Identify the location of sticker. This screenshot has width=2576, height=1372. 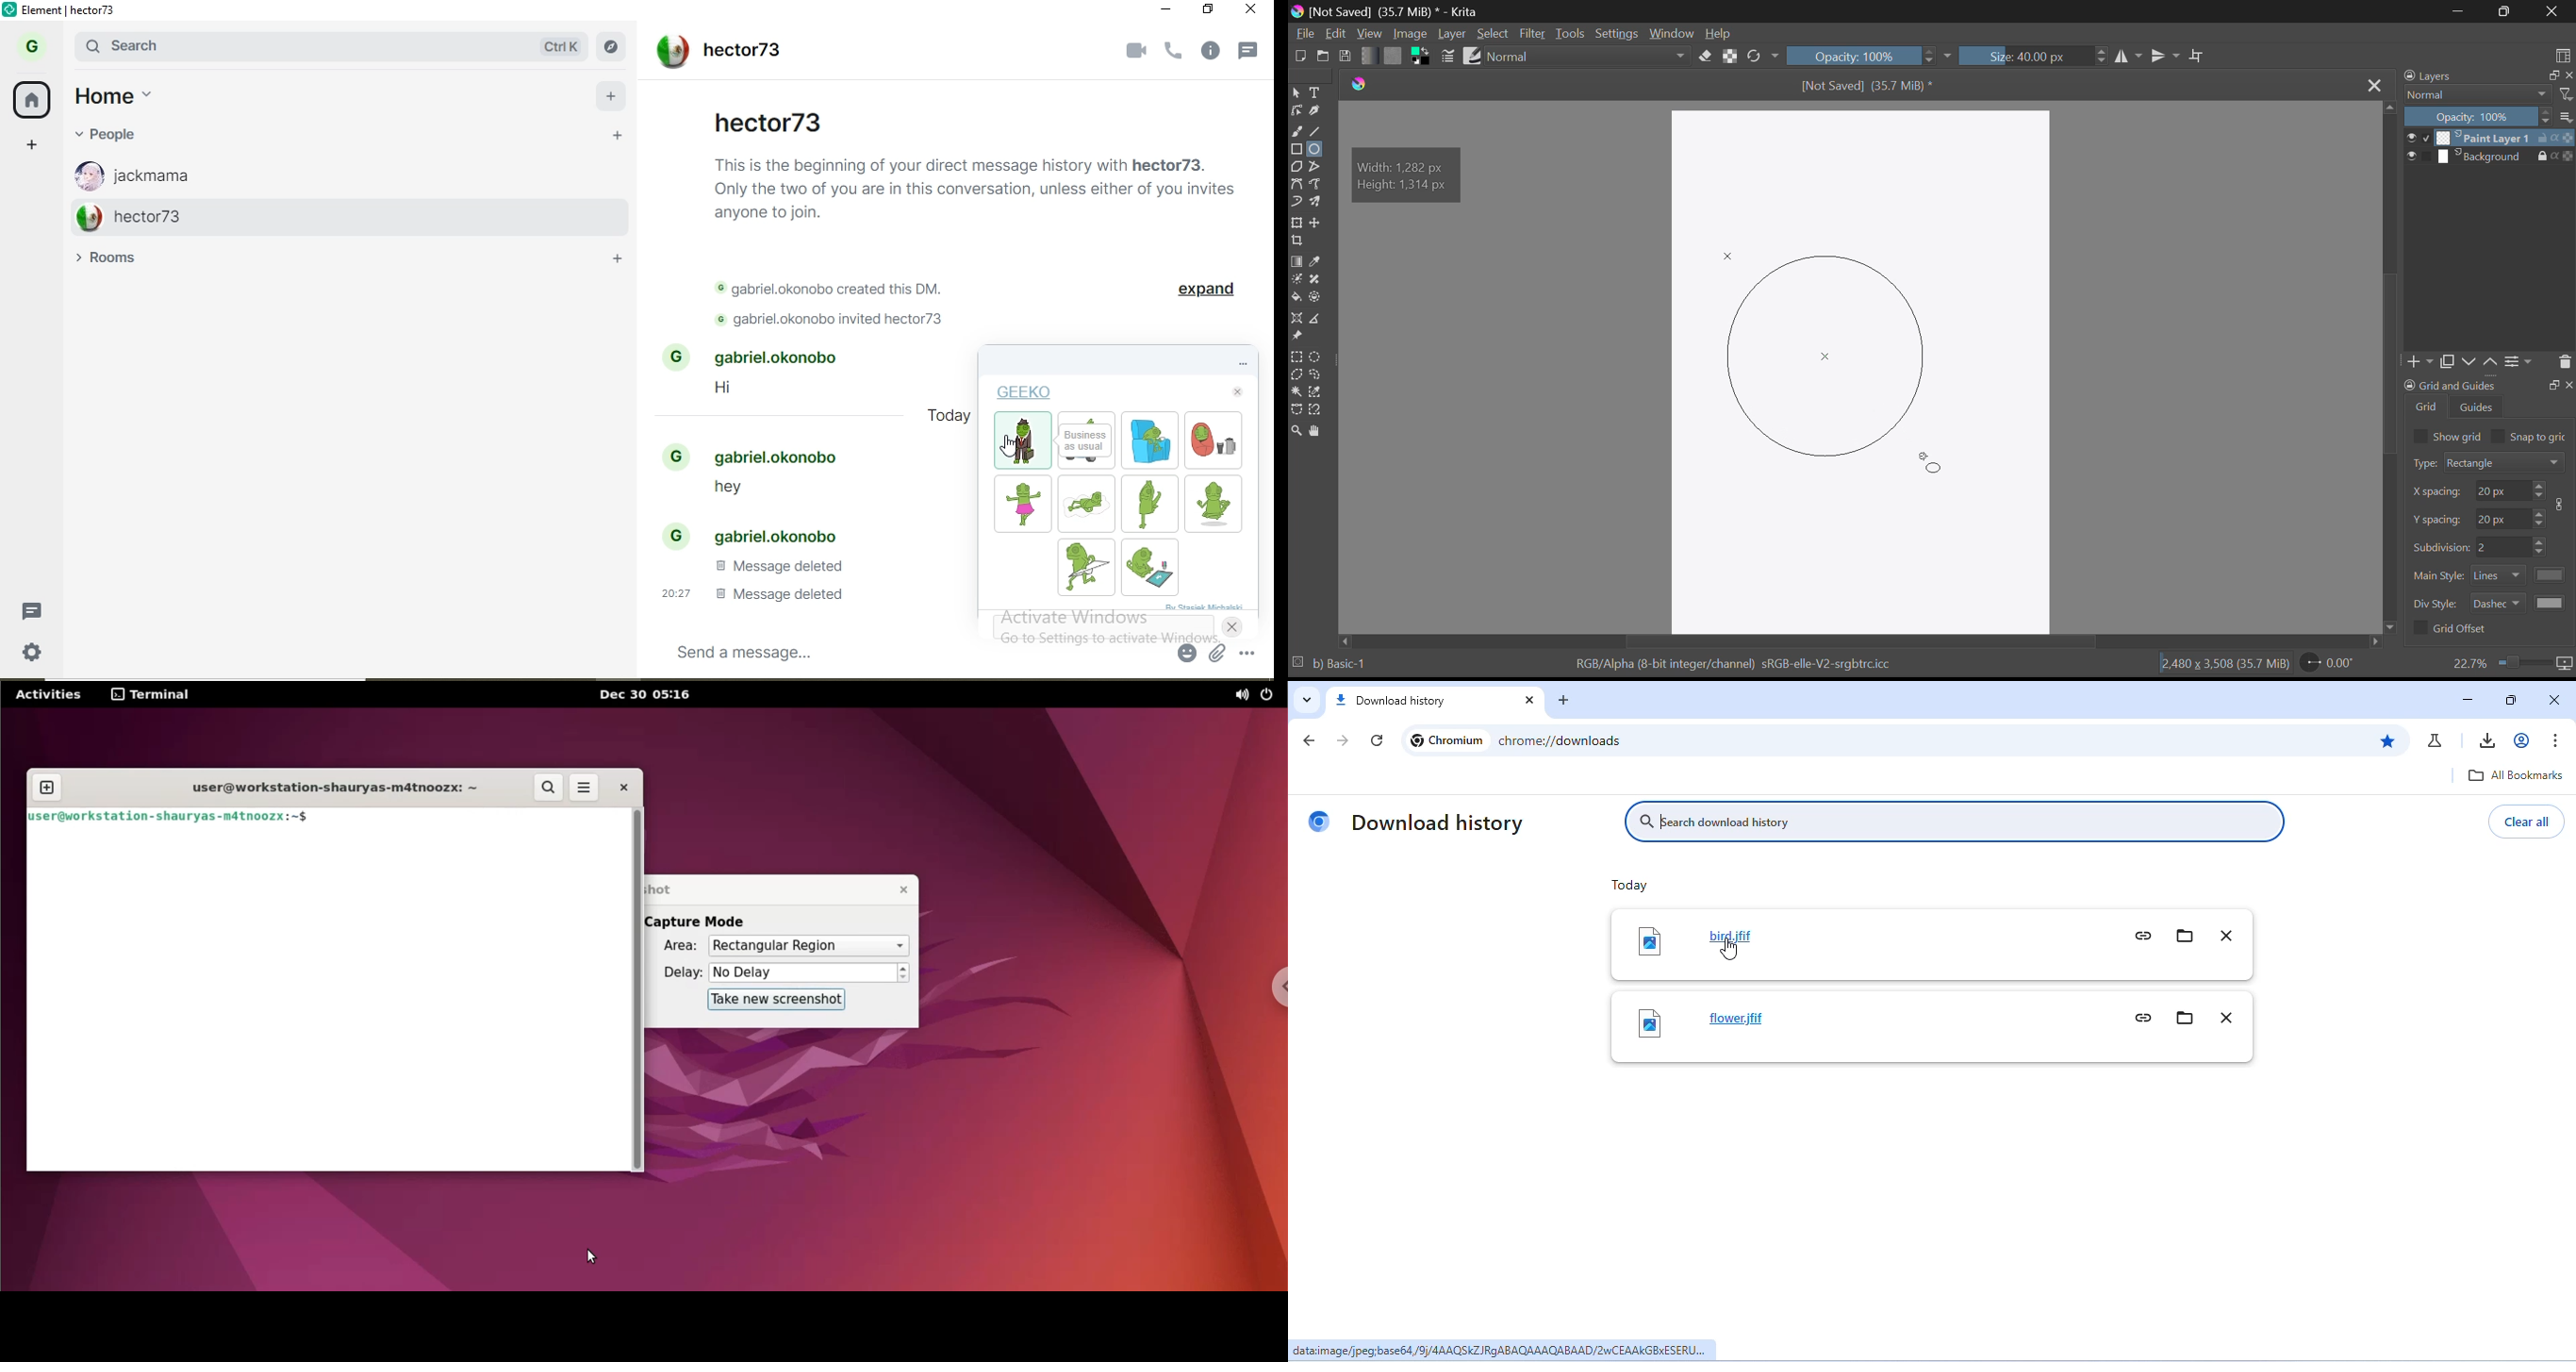
(1146, 503).